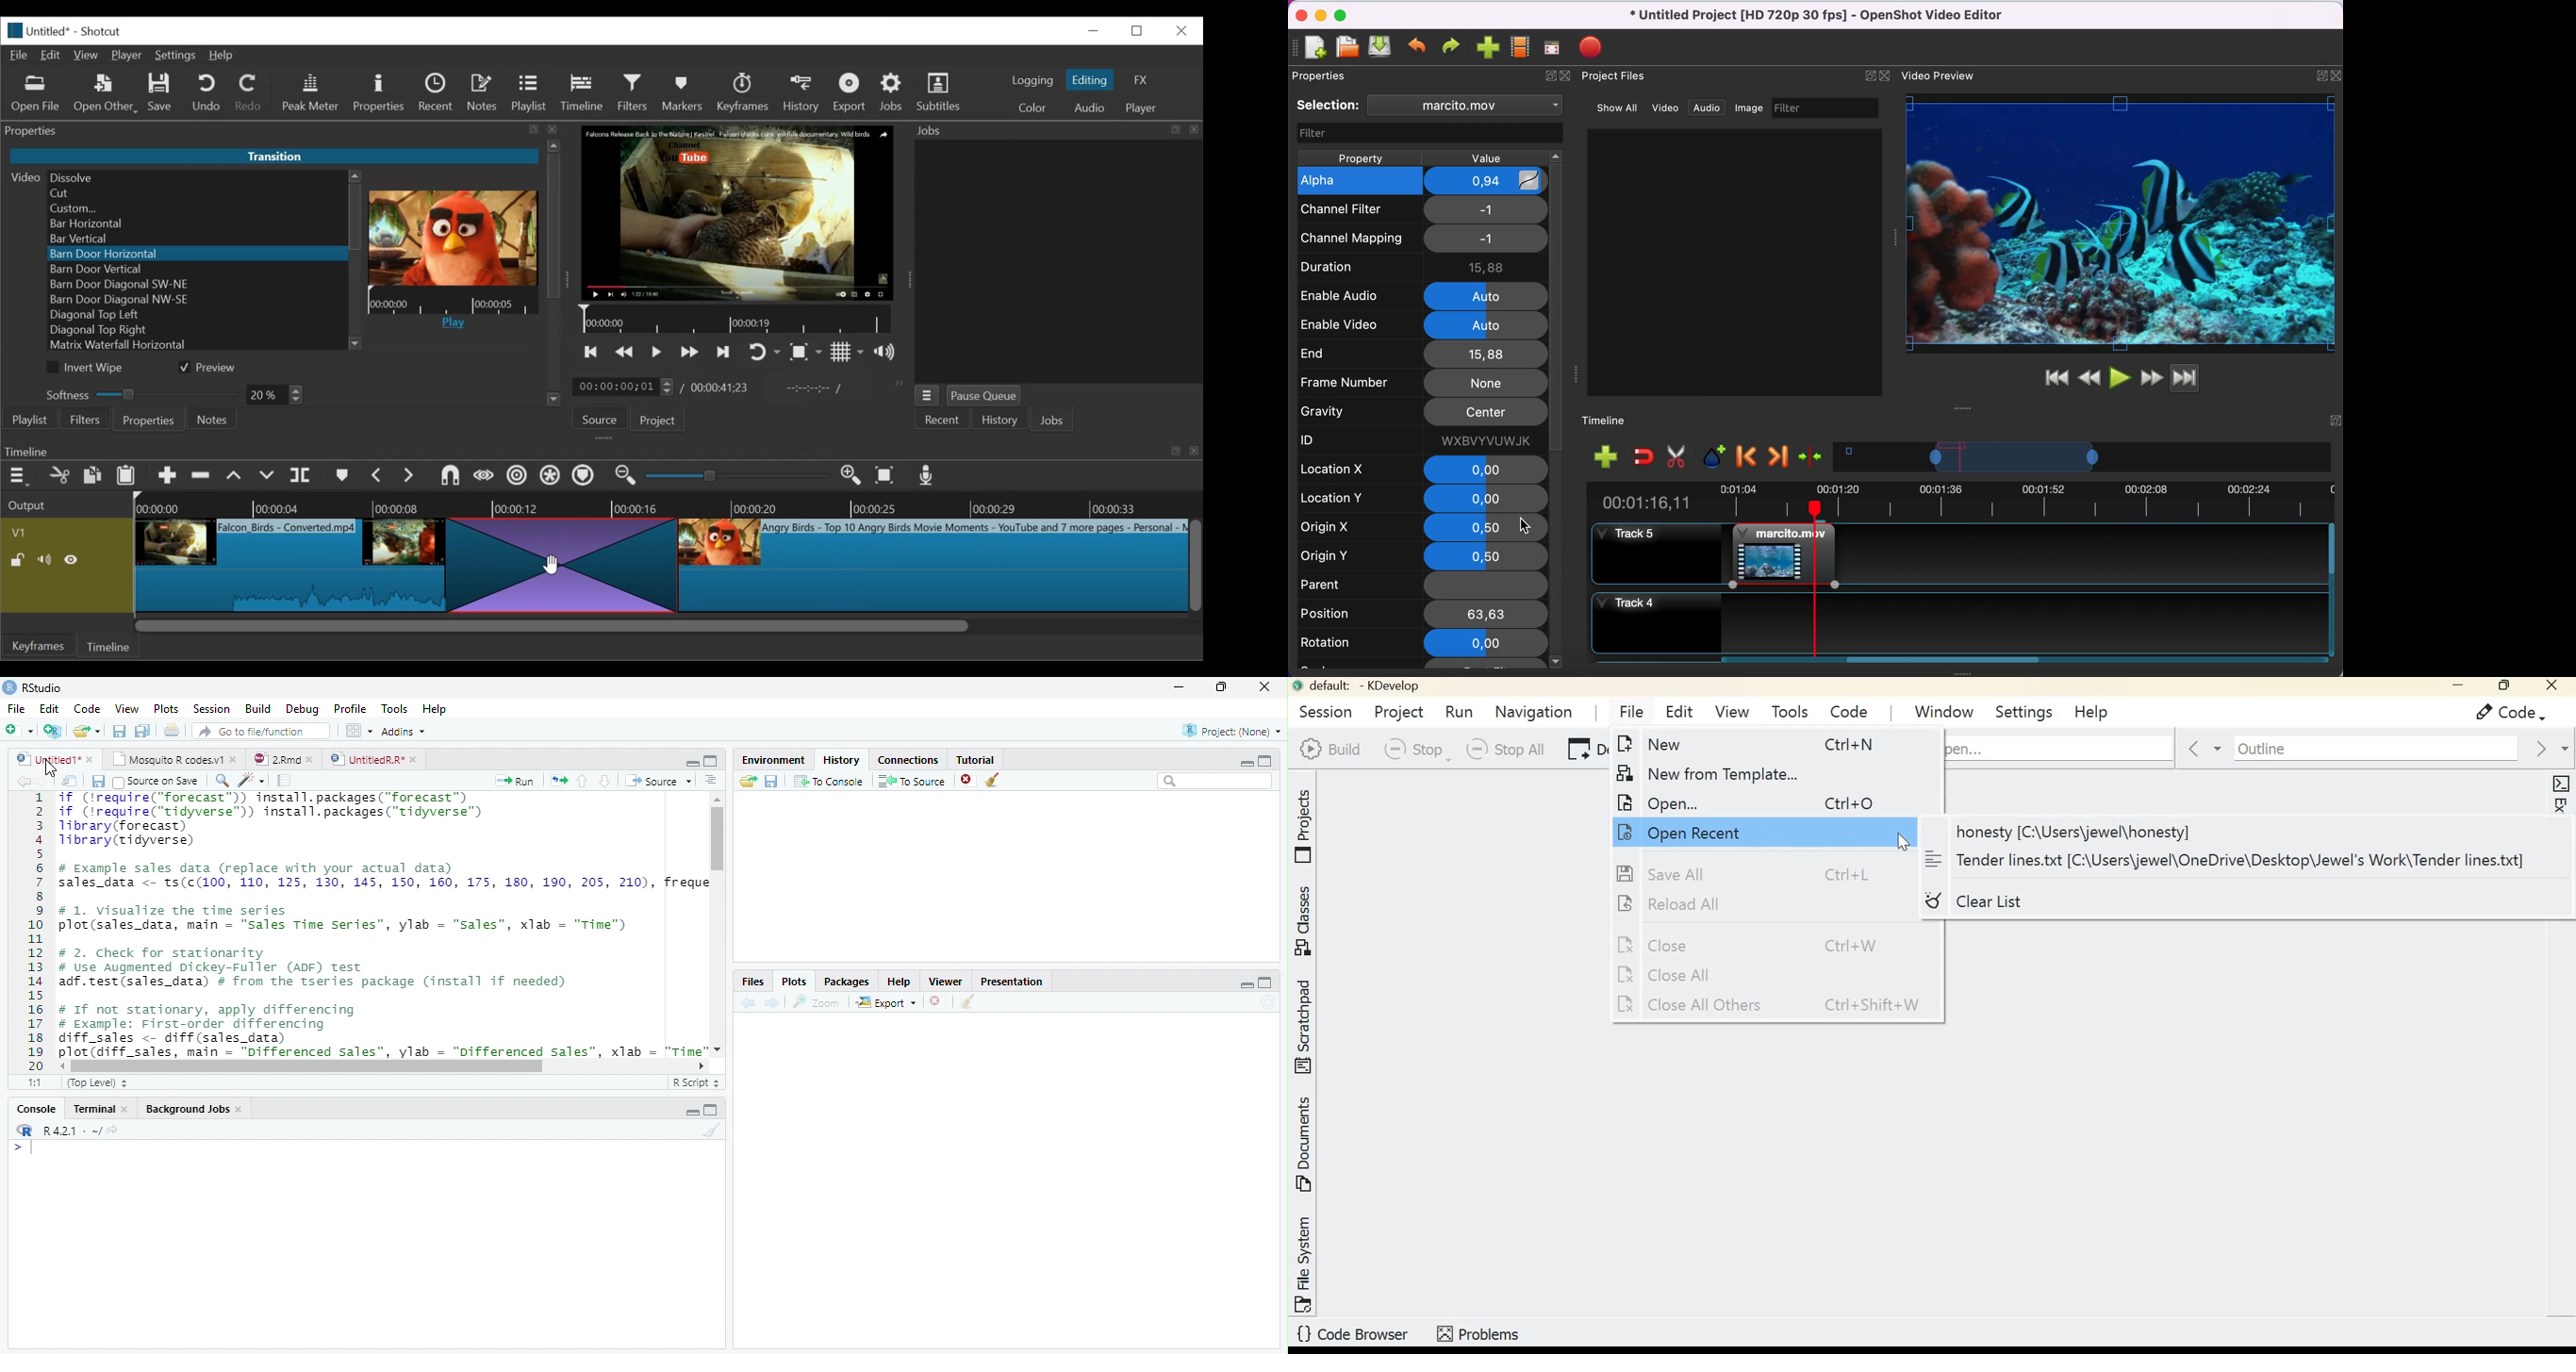 The height and width of the screenshot is (1372, 2576). What do you see at coordinates (1137, 30) in the screenshot?
I see `Restore` at bounding box center [1137, 30].